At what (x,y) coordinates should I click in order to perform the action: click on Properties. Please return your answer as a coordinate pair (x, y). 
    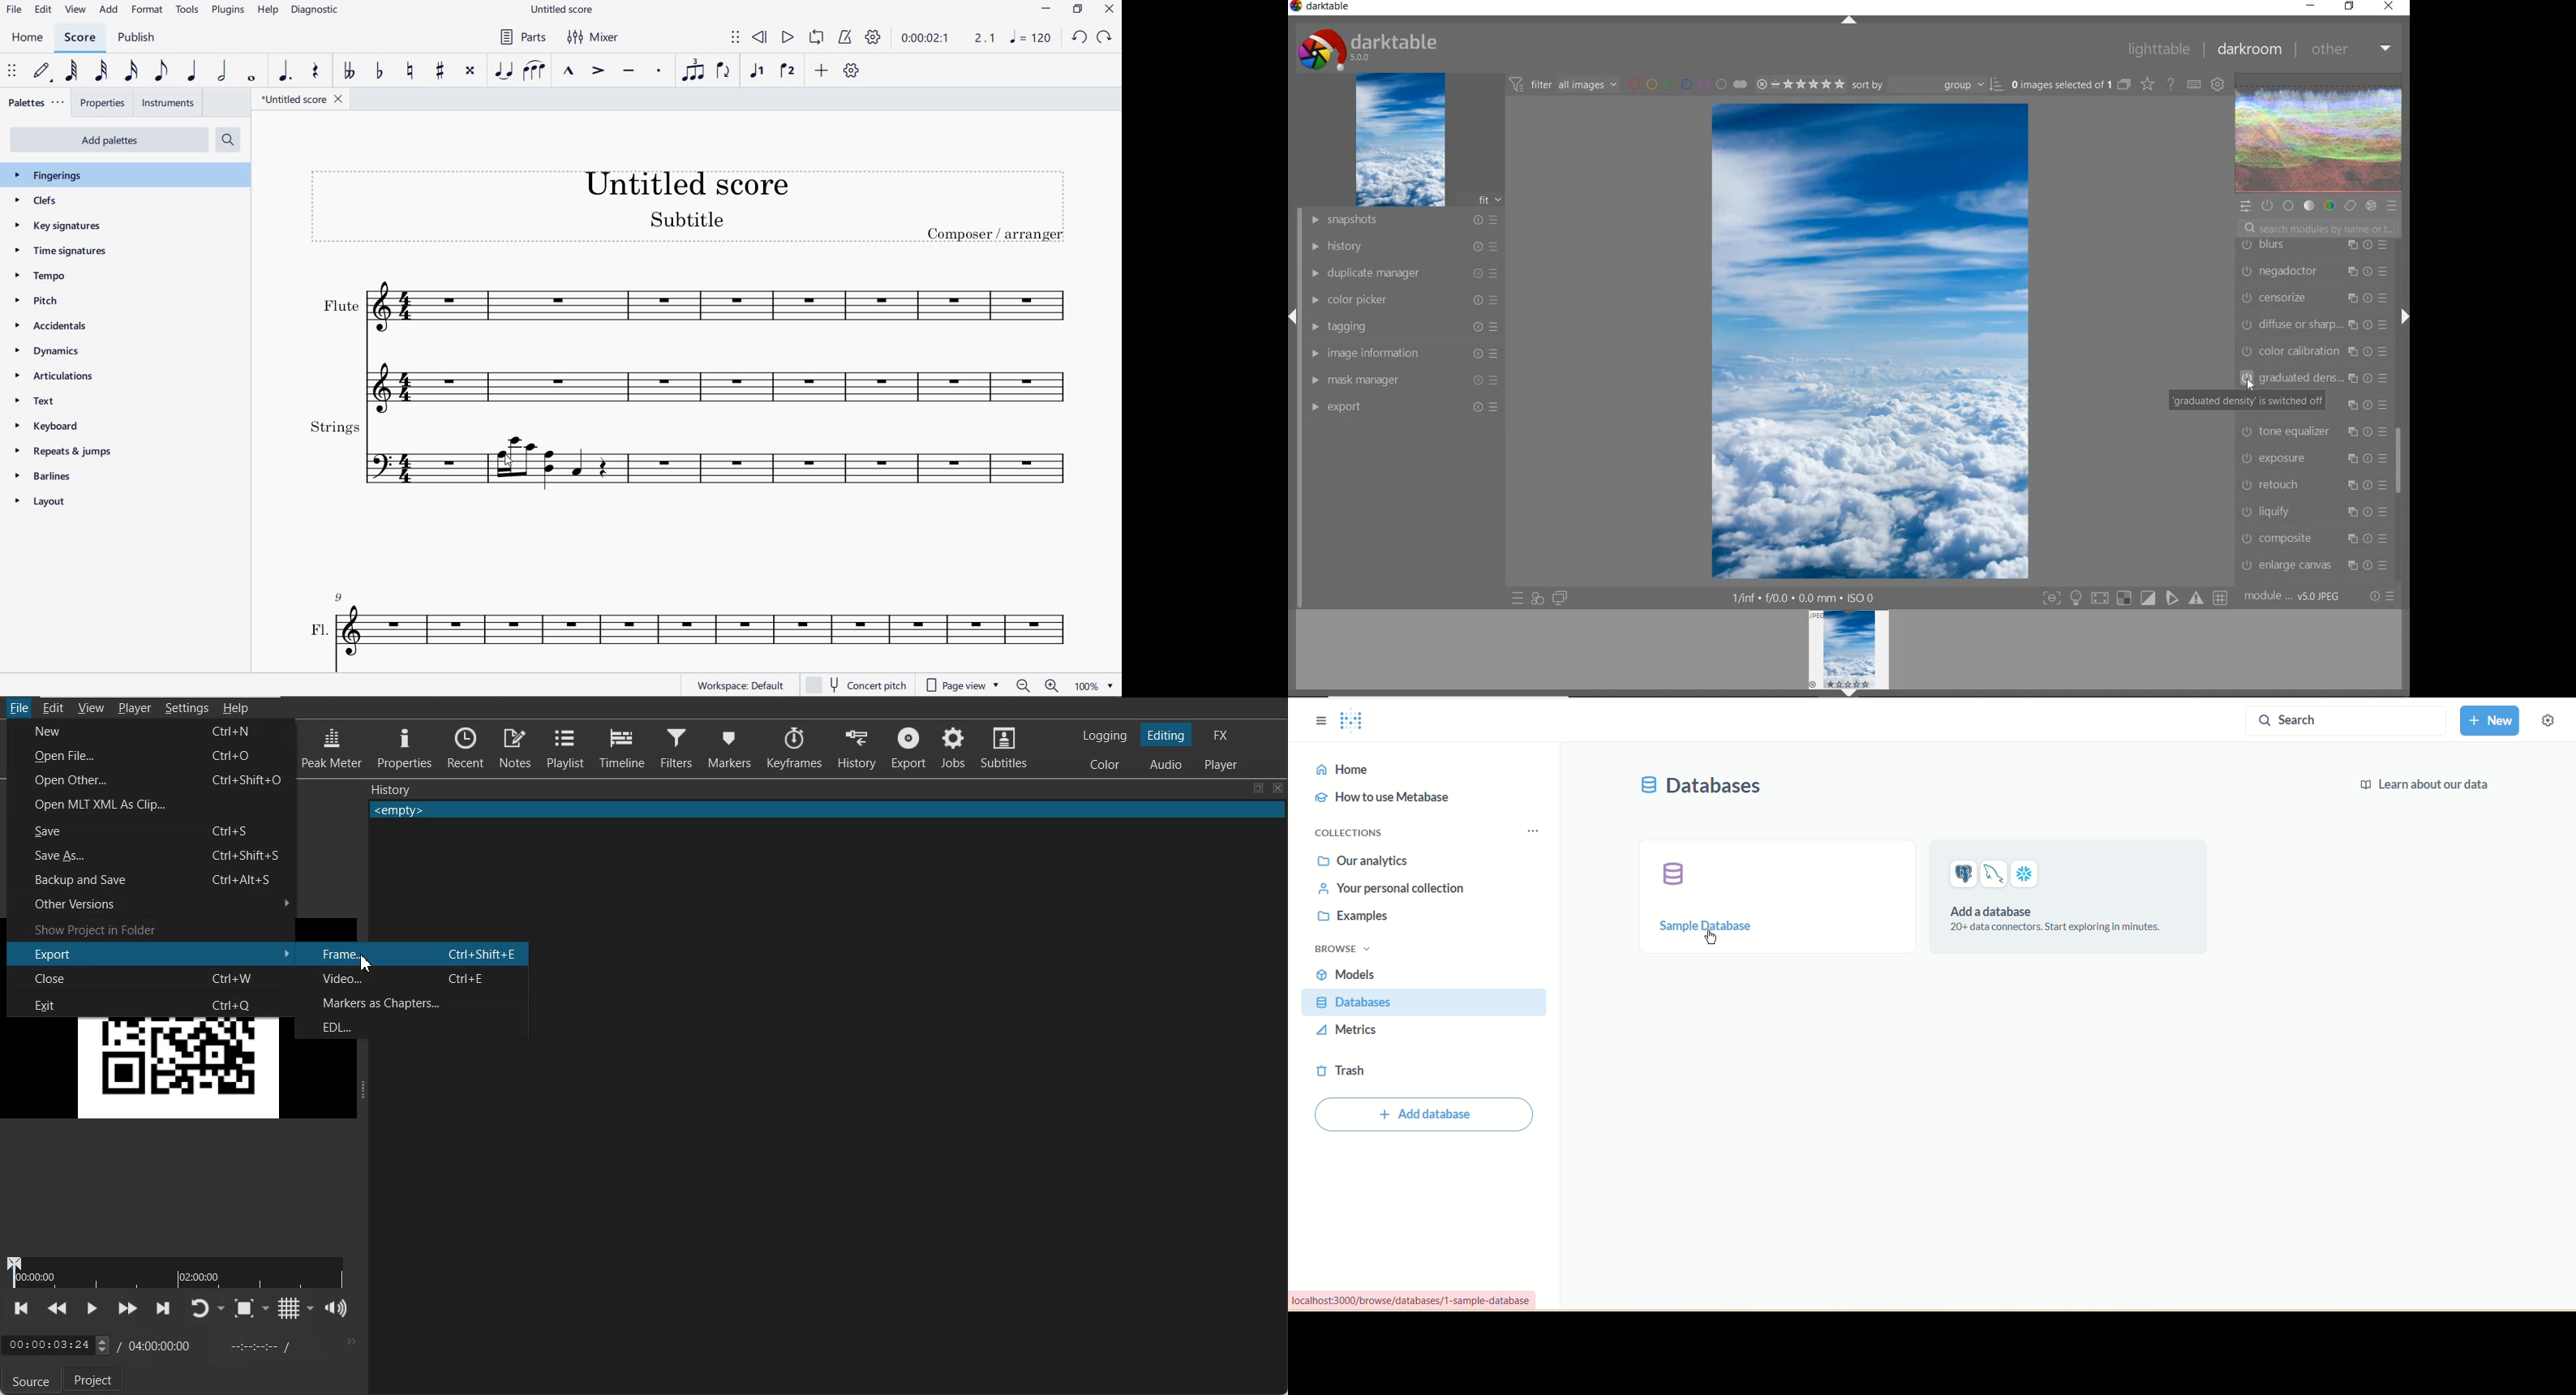
    Looking at the image, I should click on (402, 747).